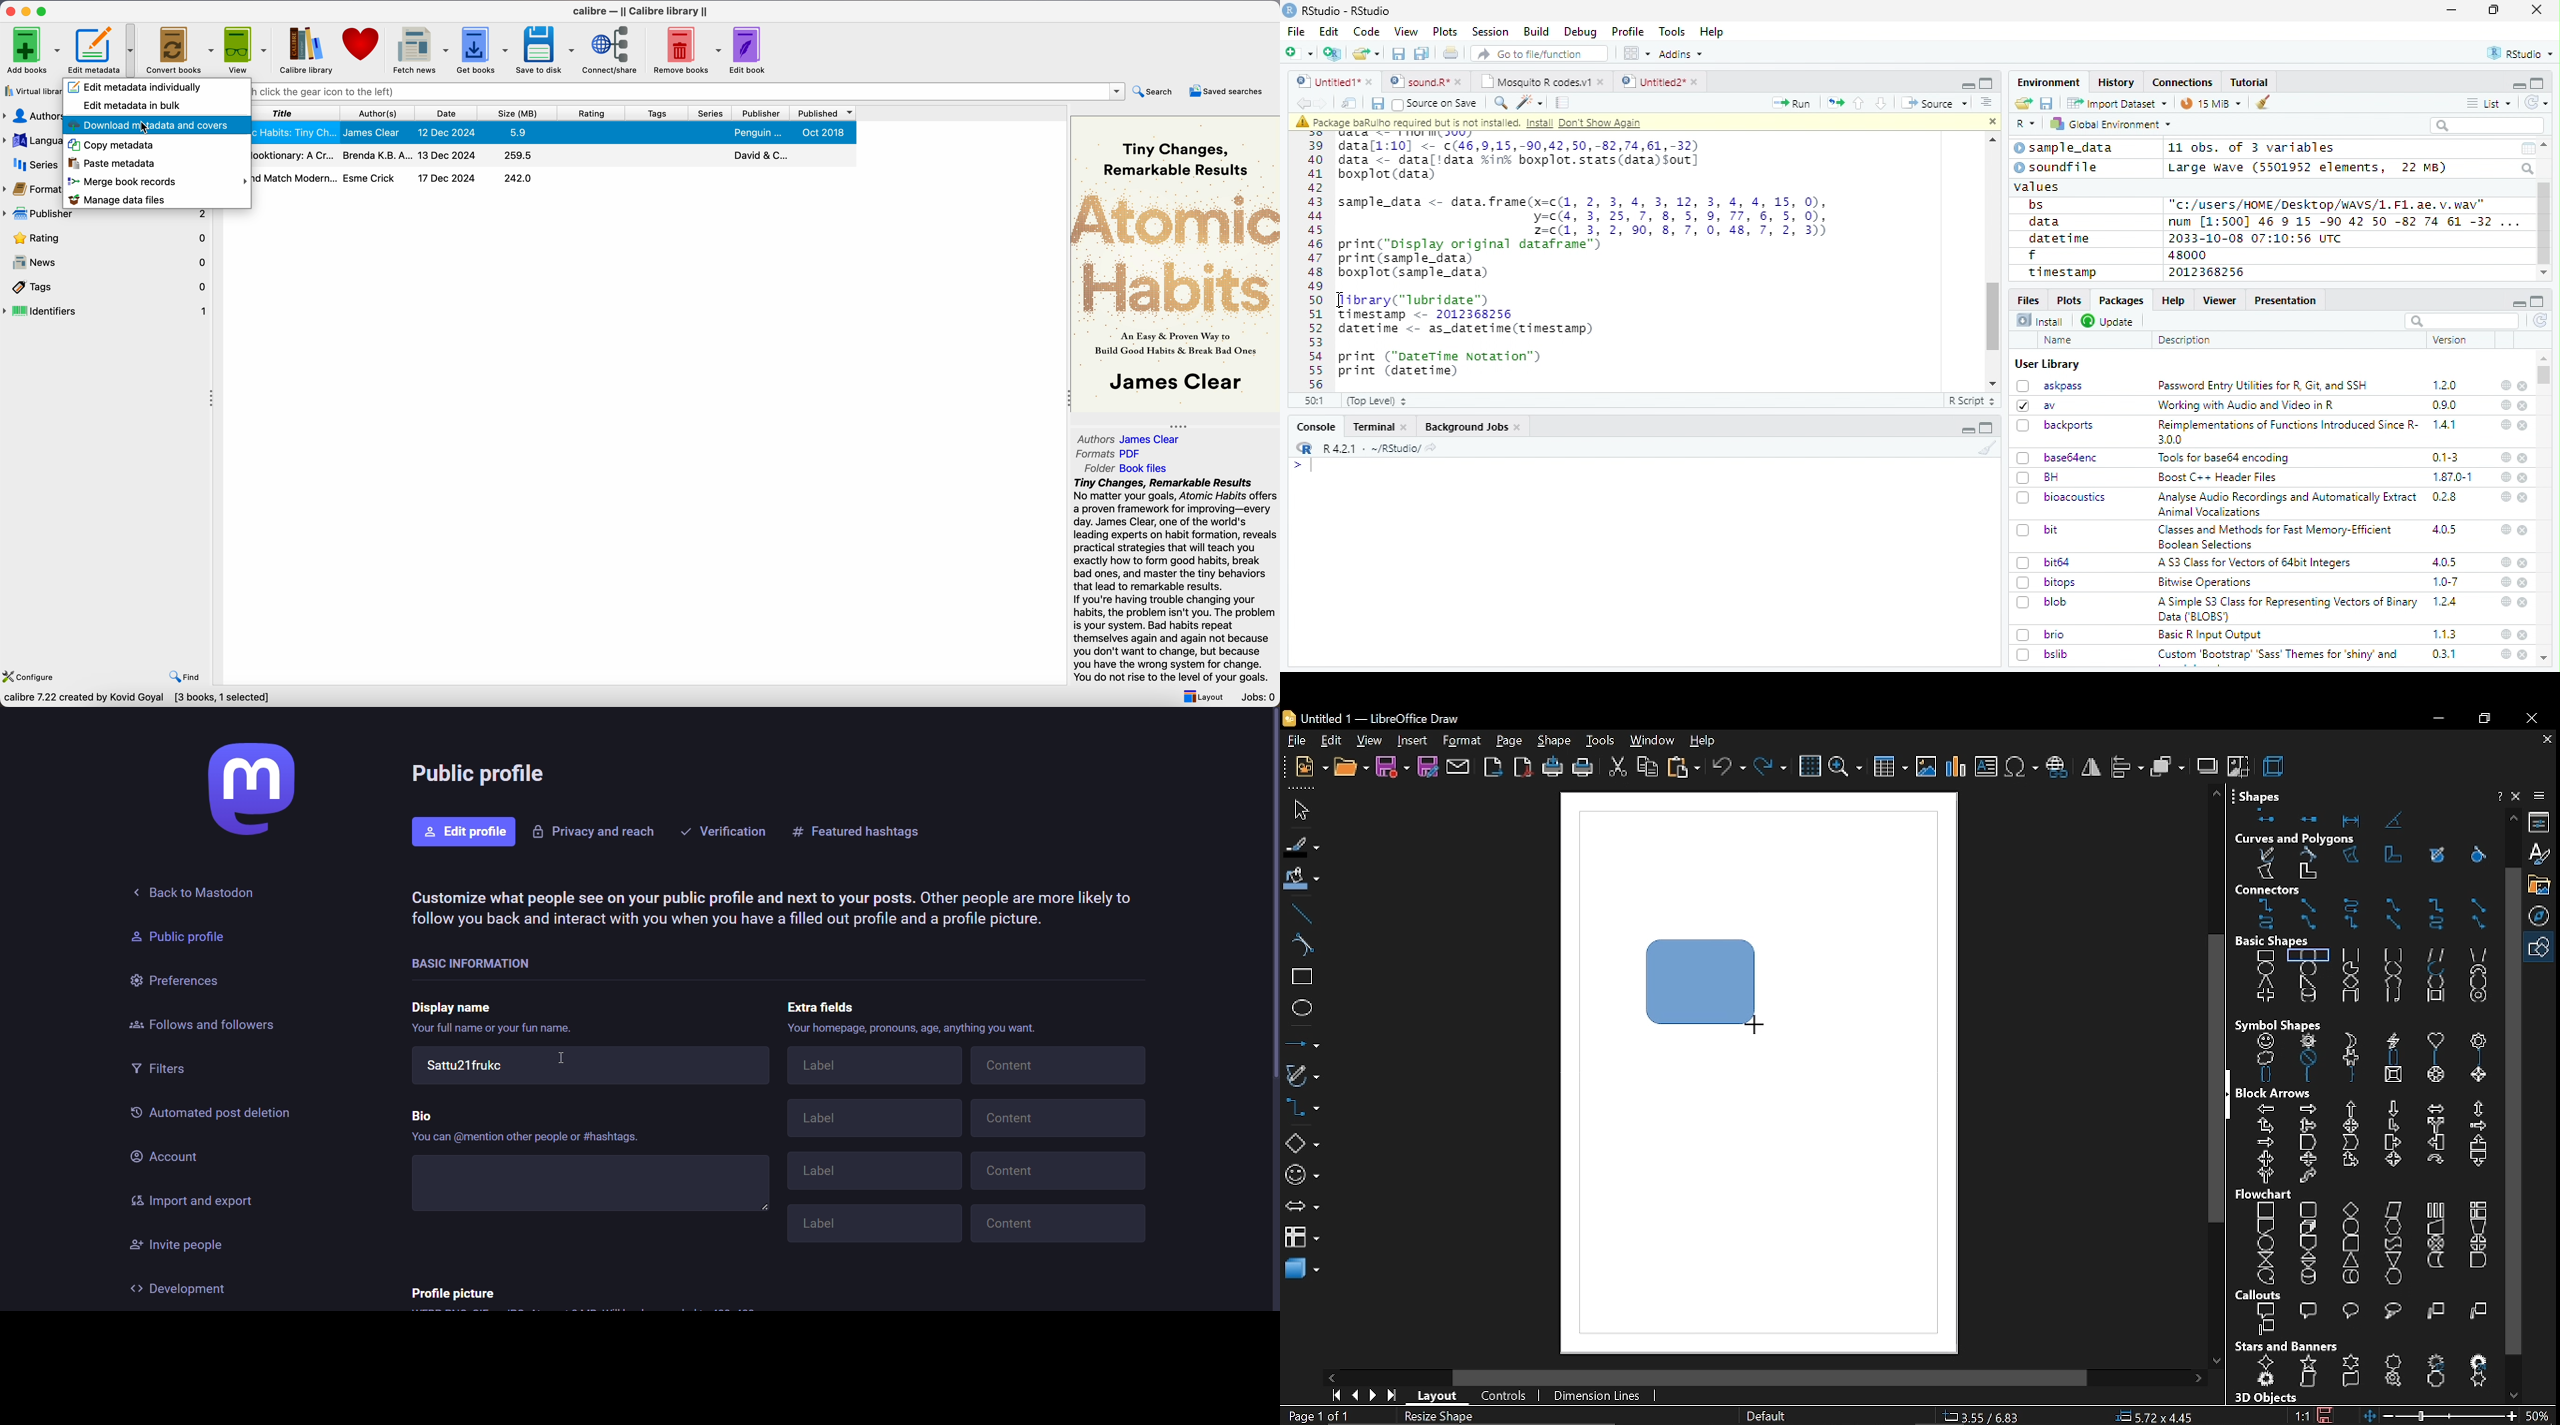  Describe the element at coordinates (2264, 103) in the screenshot. I see `clear workspace` at that location.